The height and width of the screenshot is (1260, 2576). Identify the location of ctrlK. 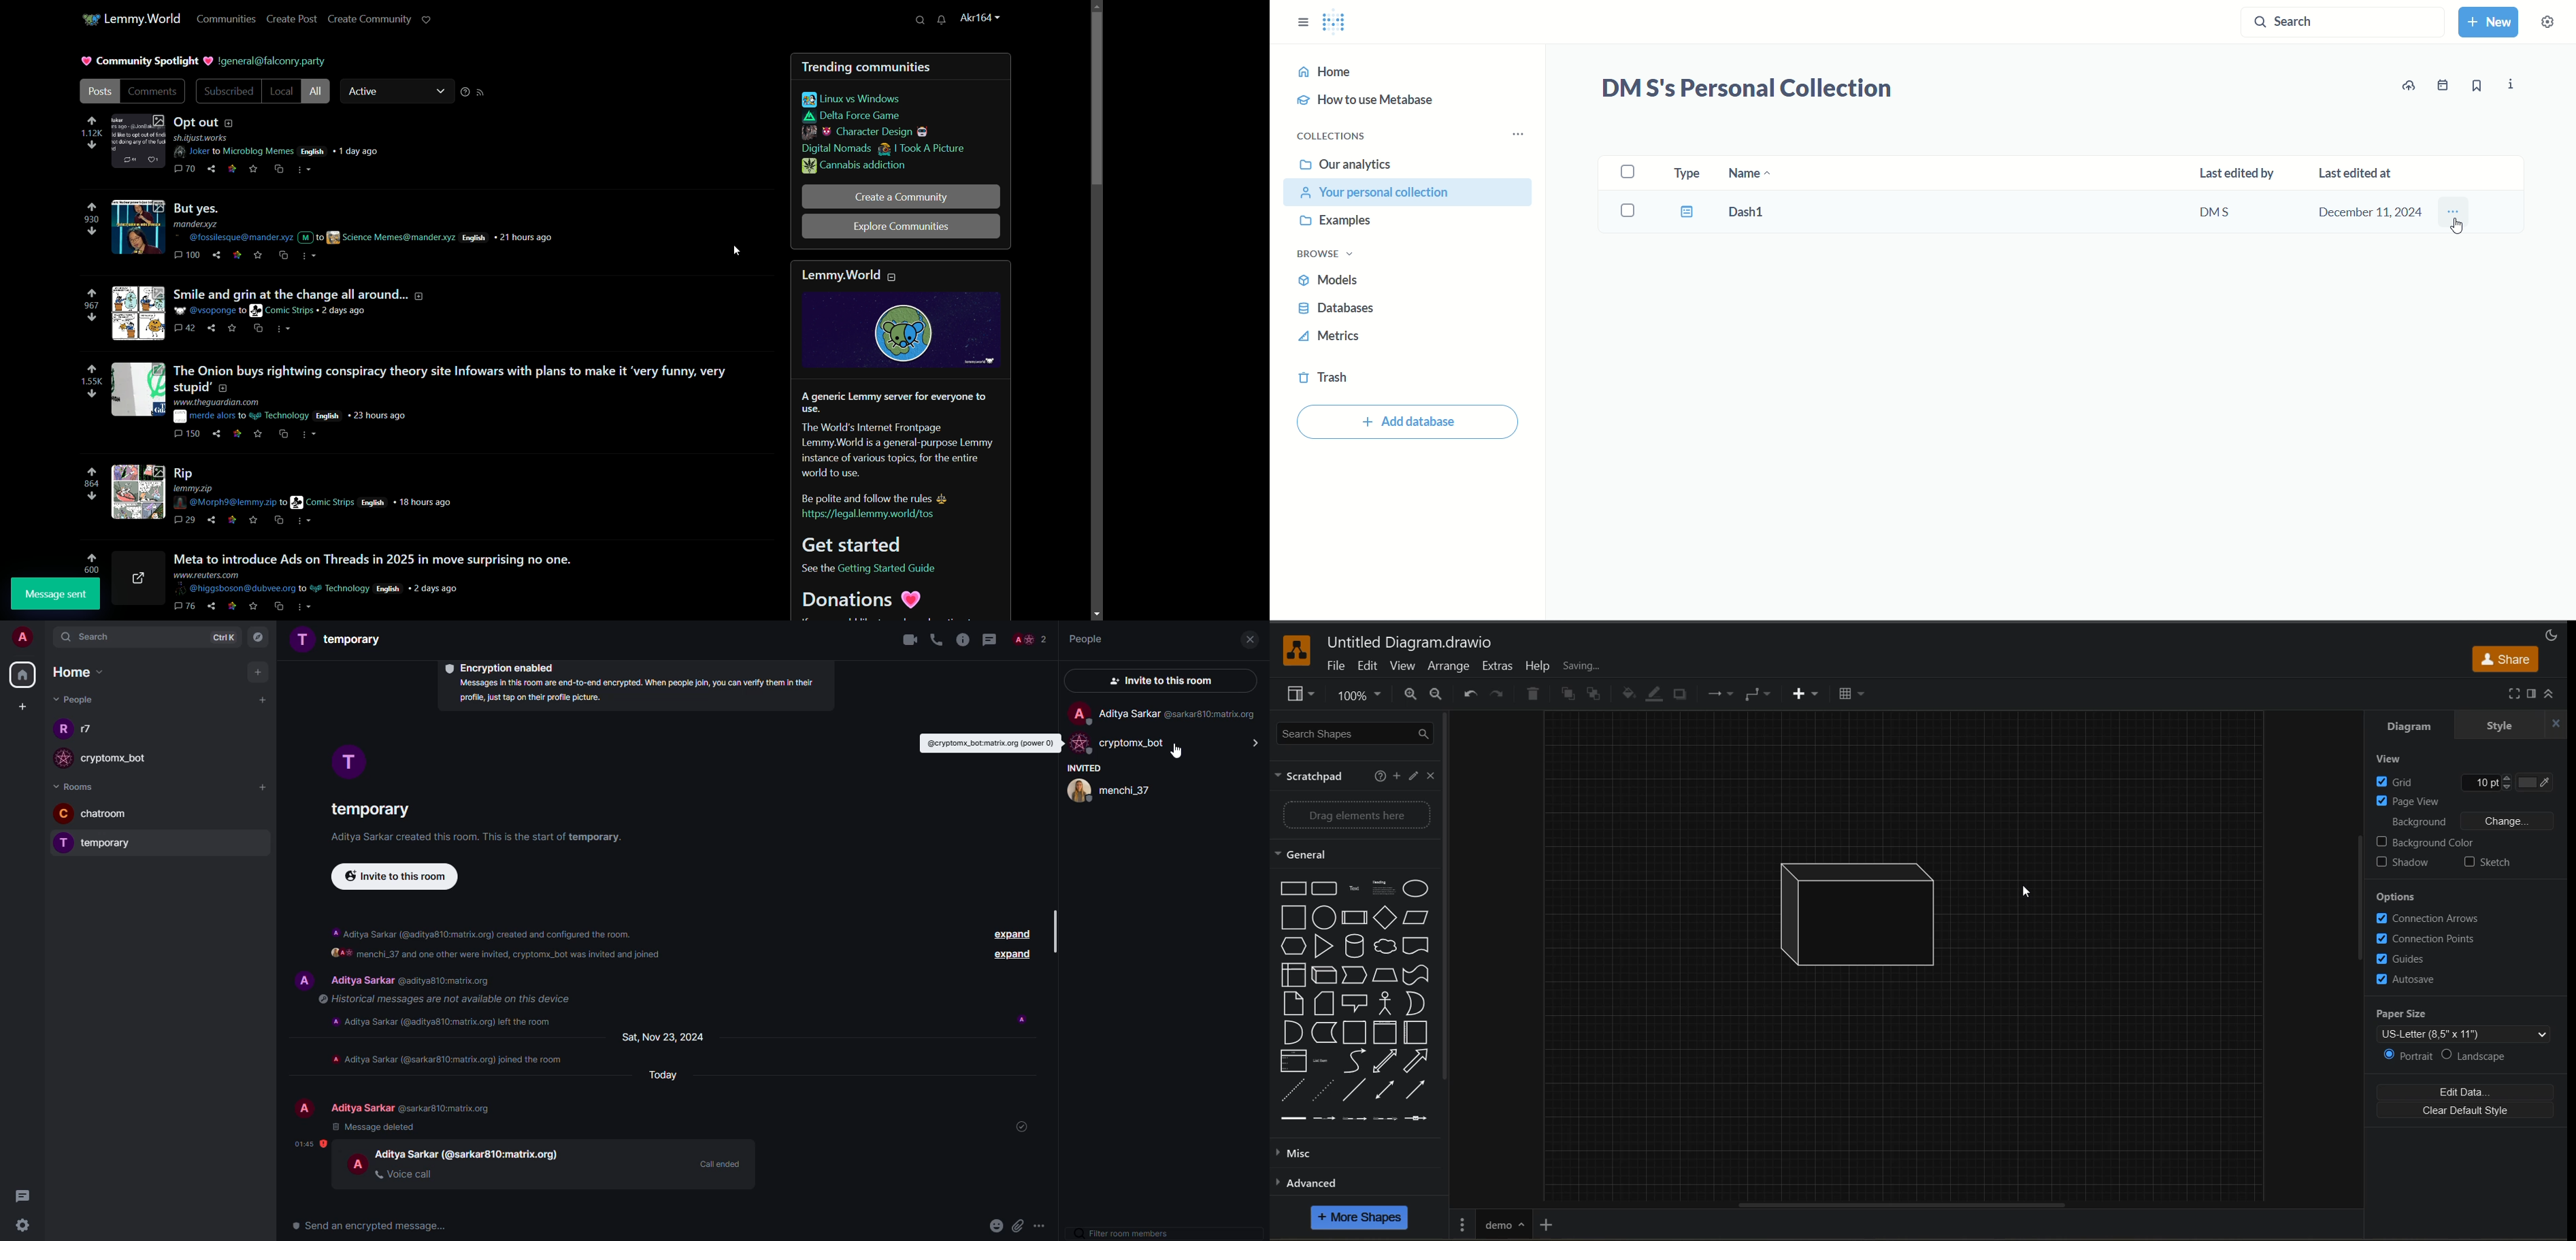
(218, 636).